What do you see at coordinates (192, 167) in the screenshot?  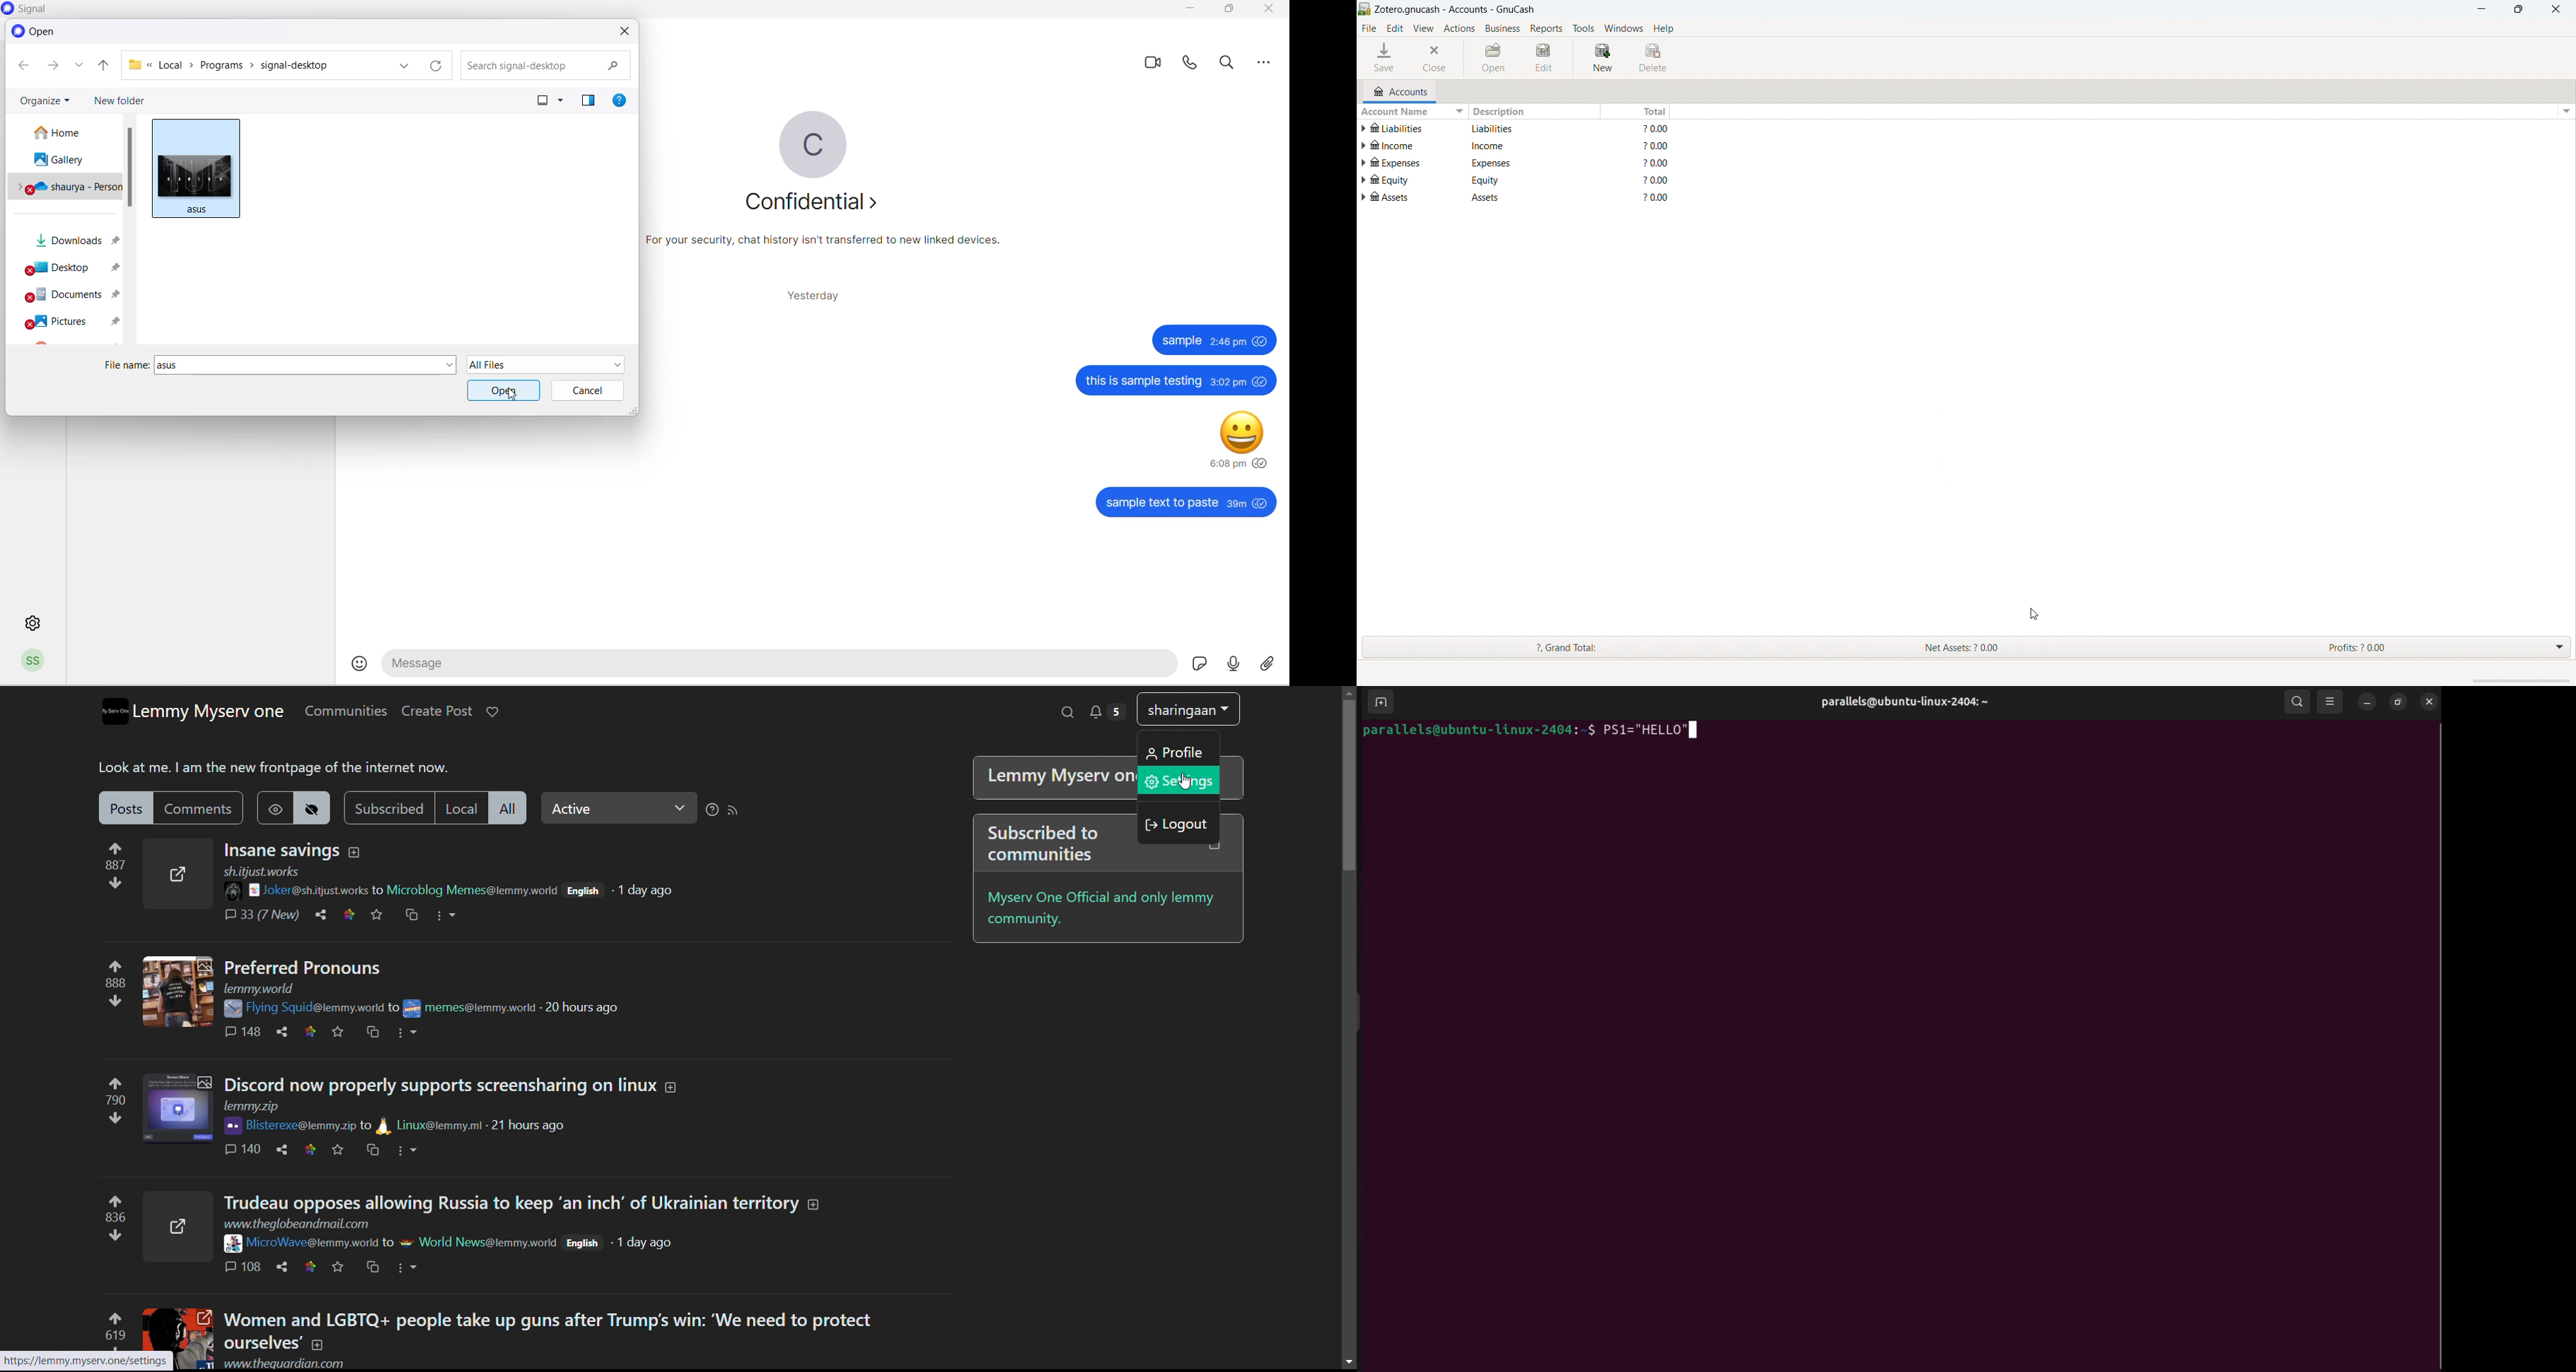 I see `file` at bounding box center [192, 167].